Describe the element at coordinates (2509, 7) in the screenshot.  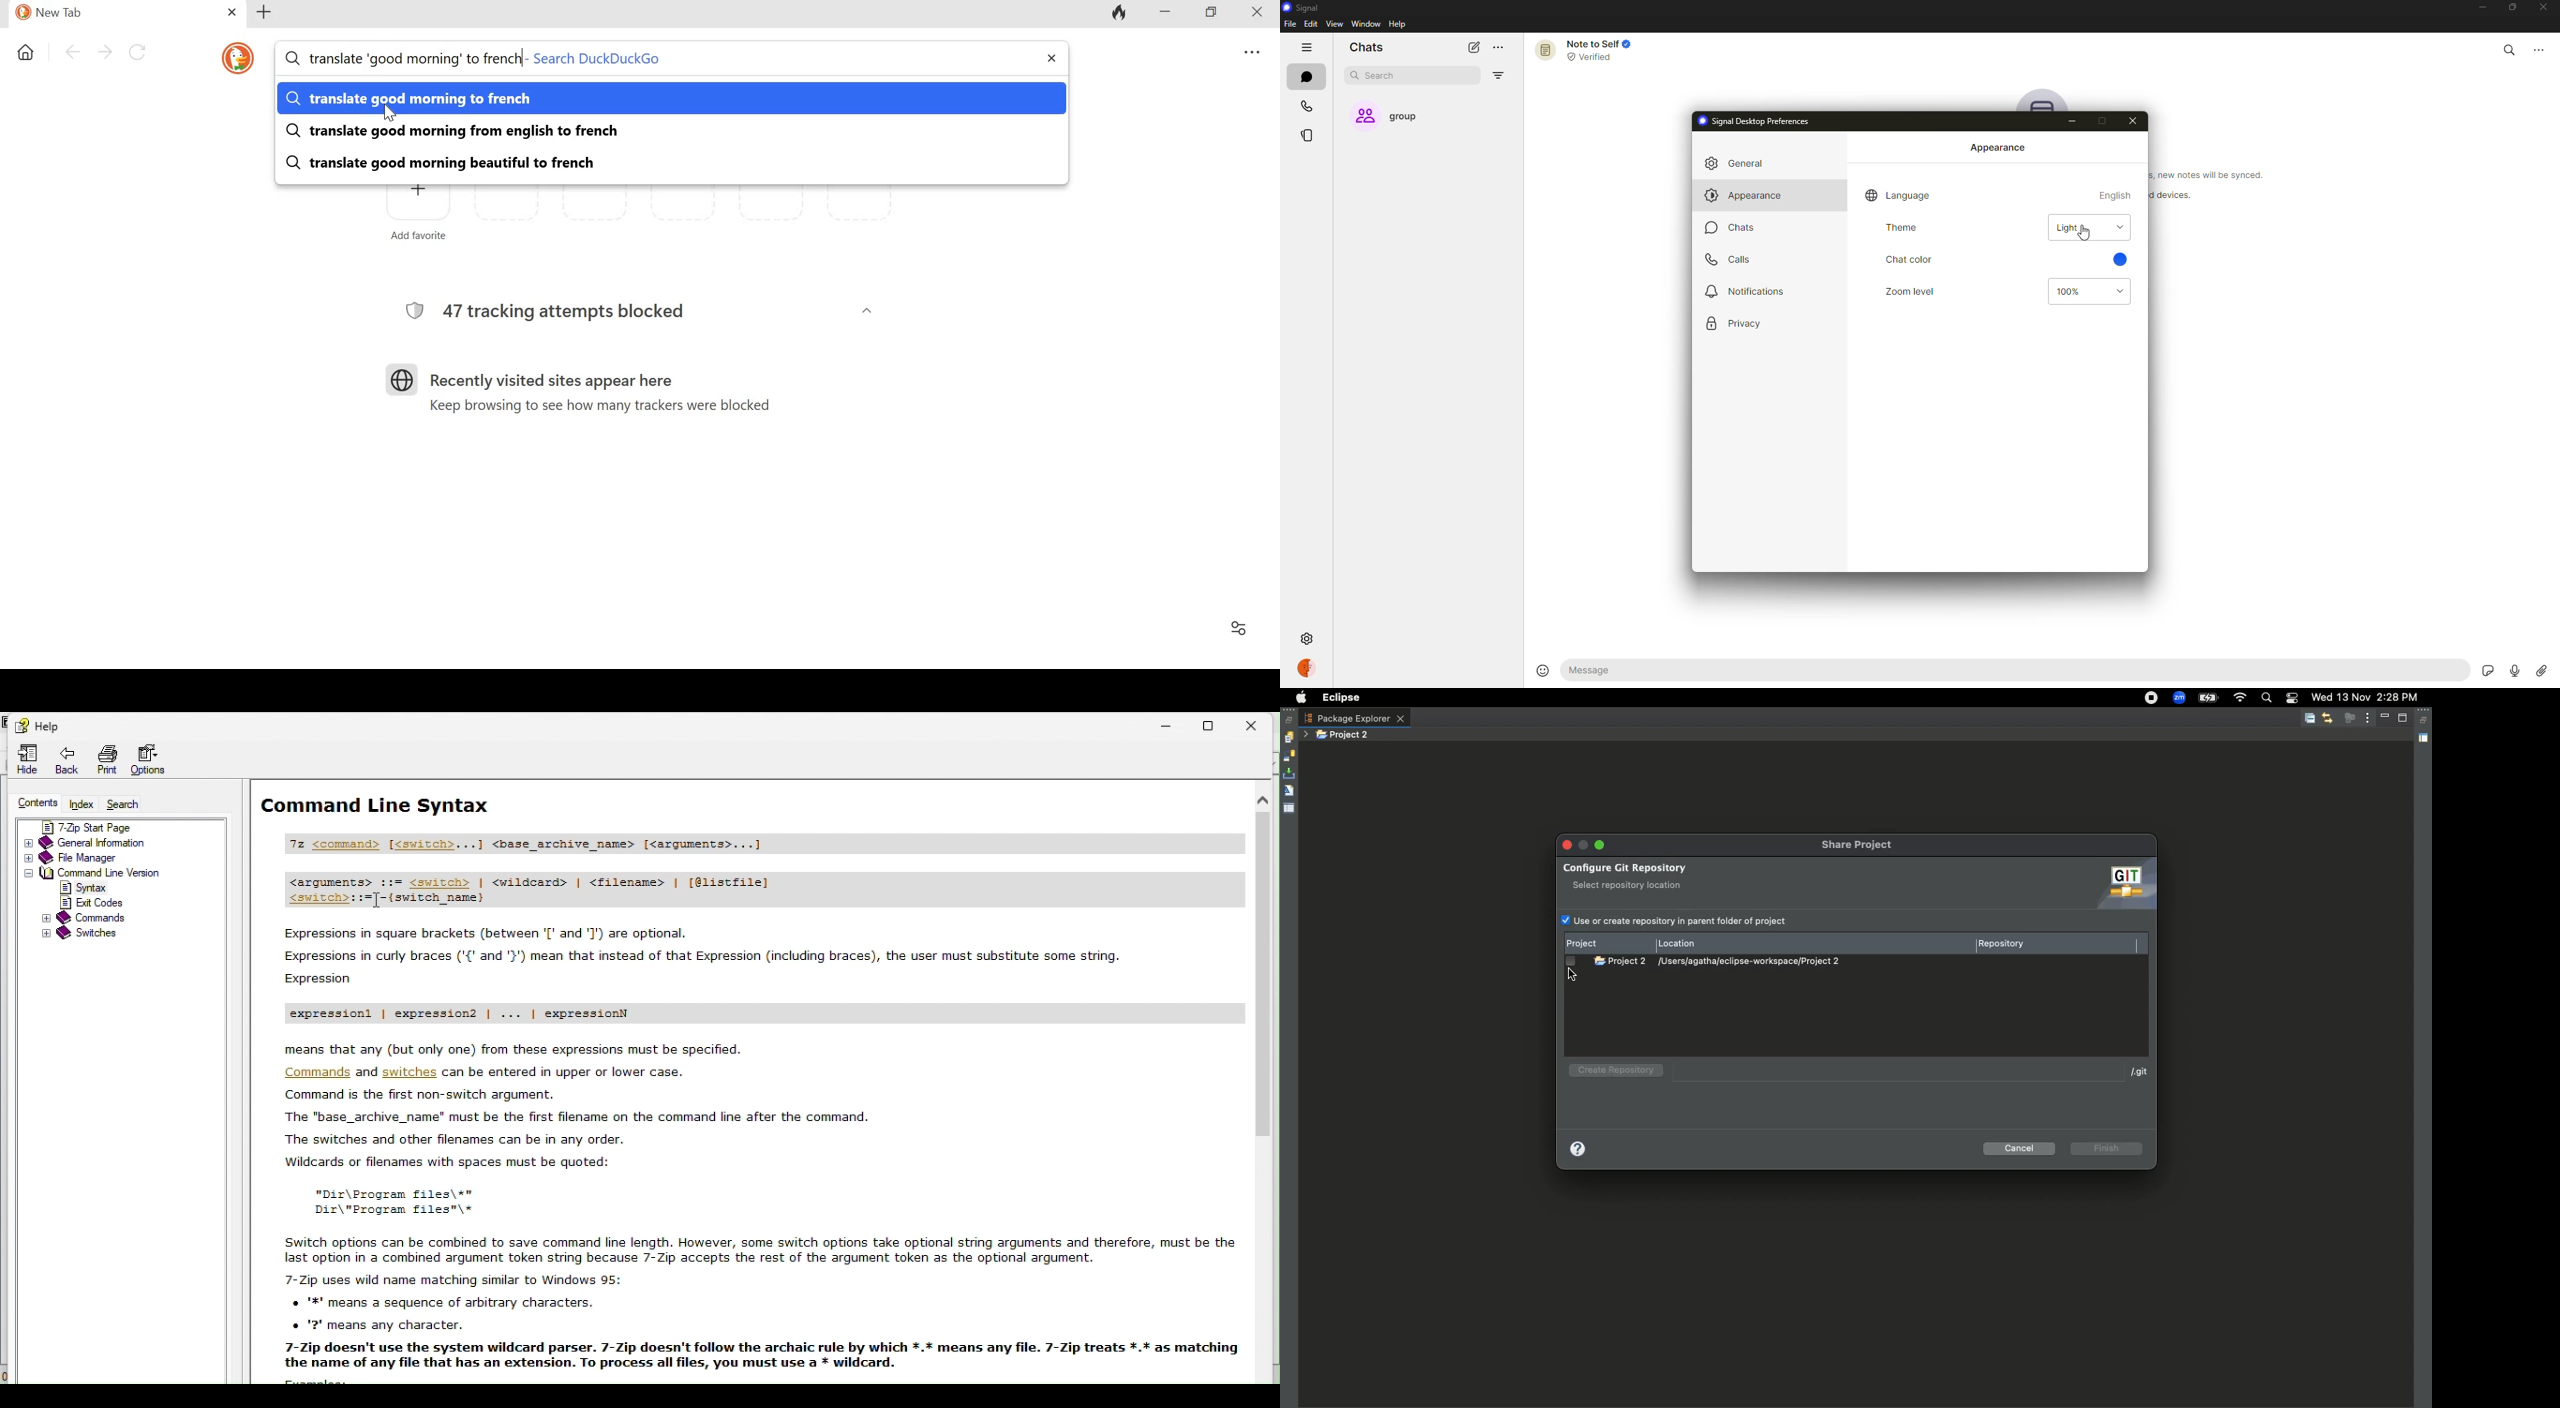
I see `maximize` at that location.